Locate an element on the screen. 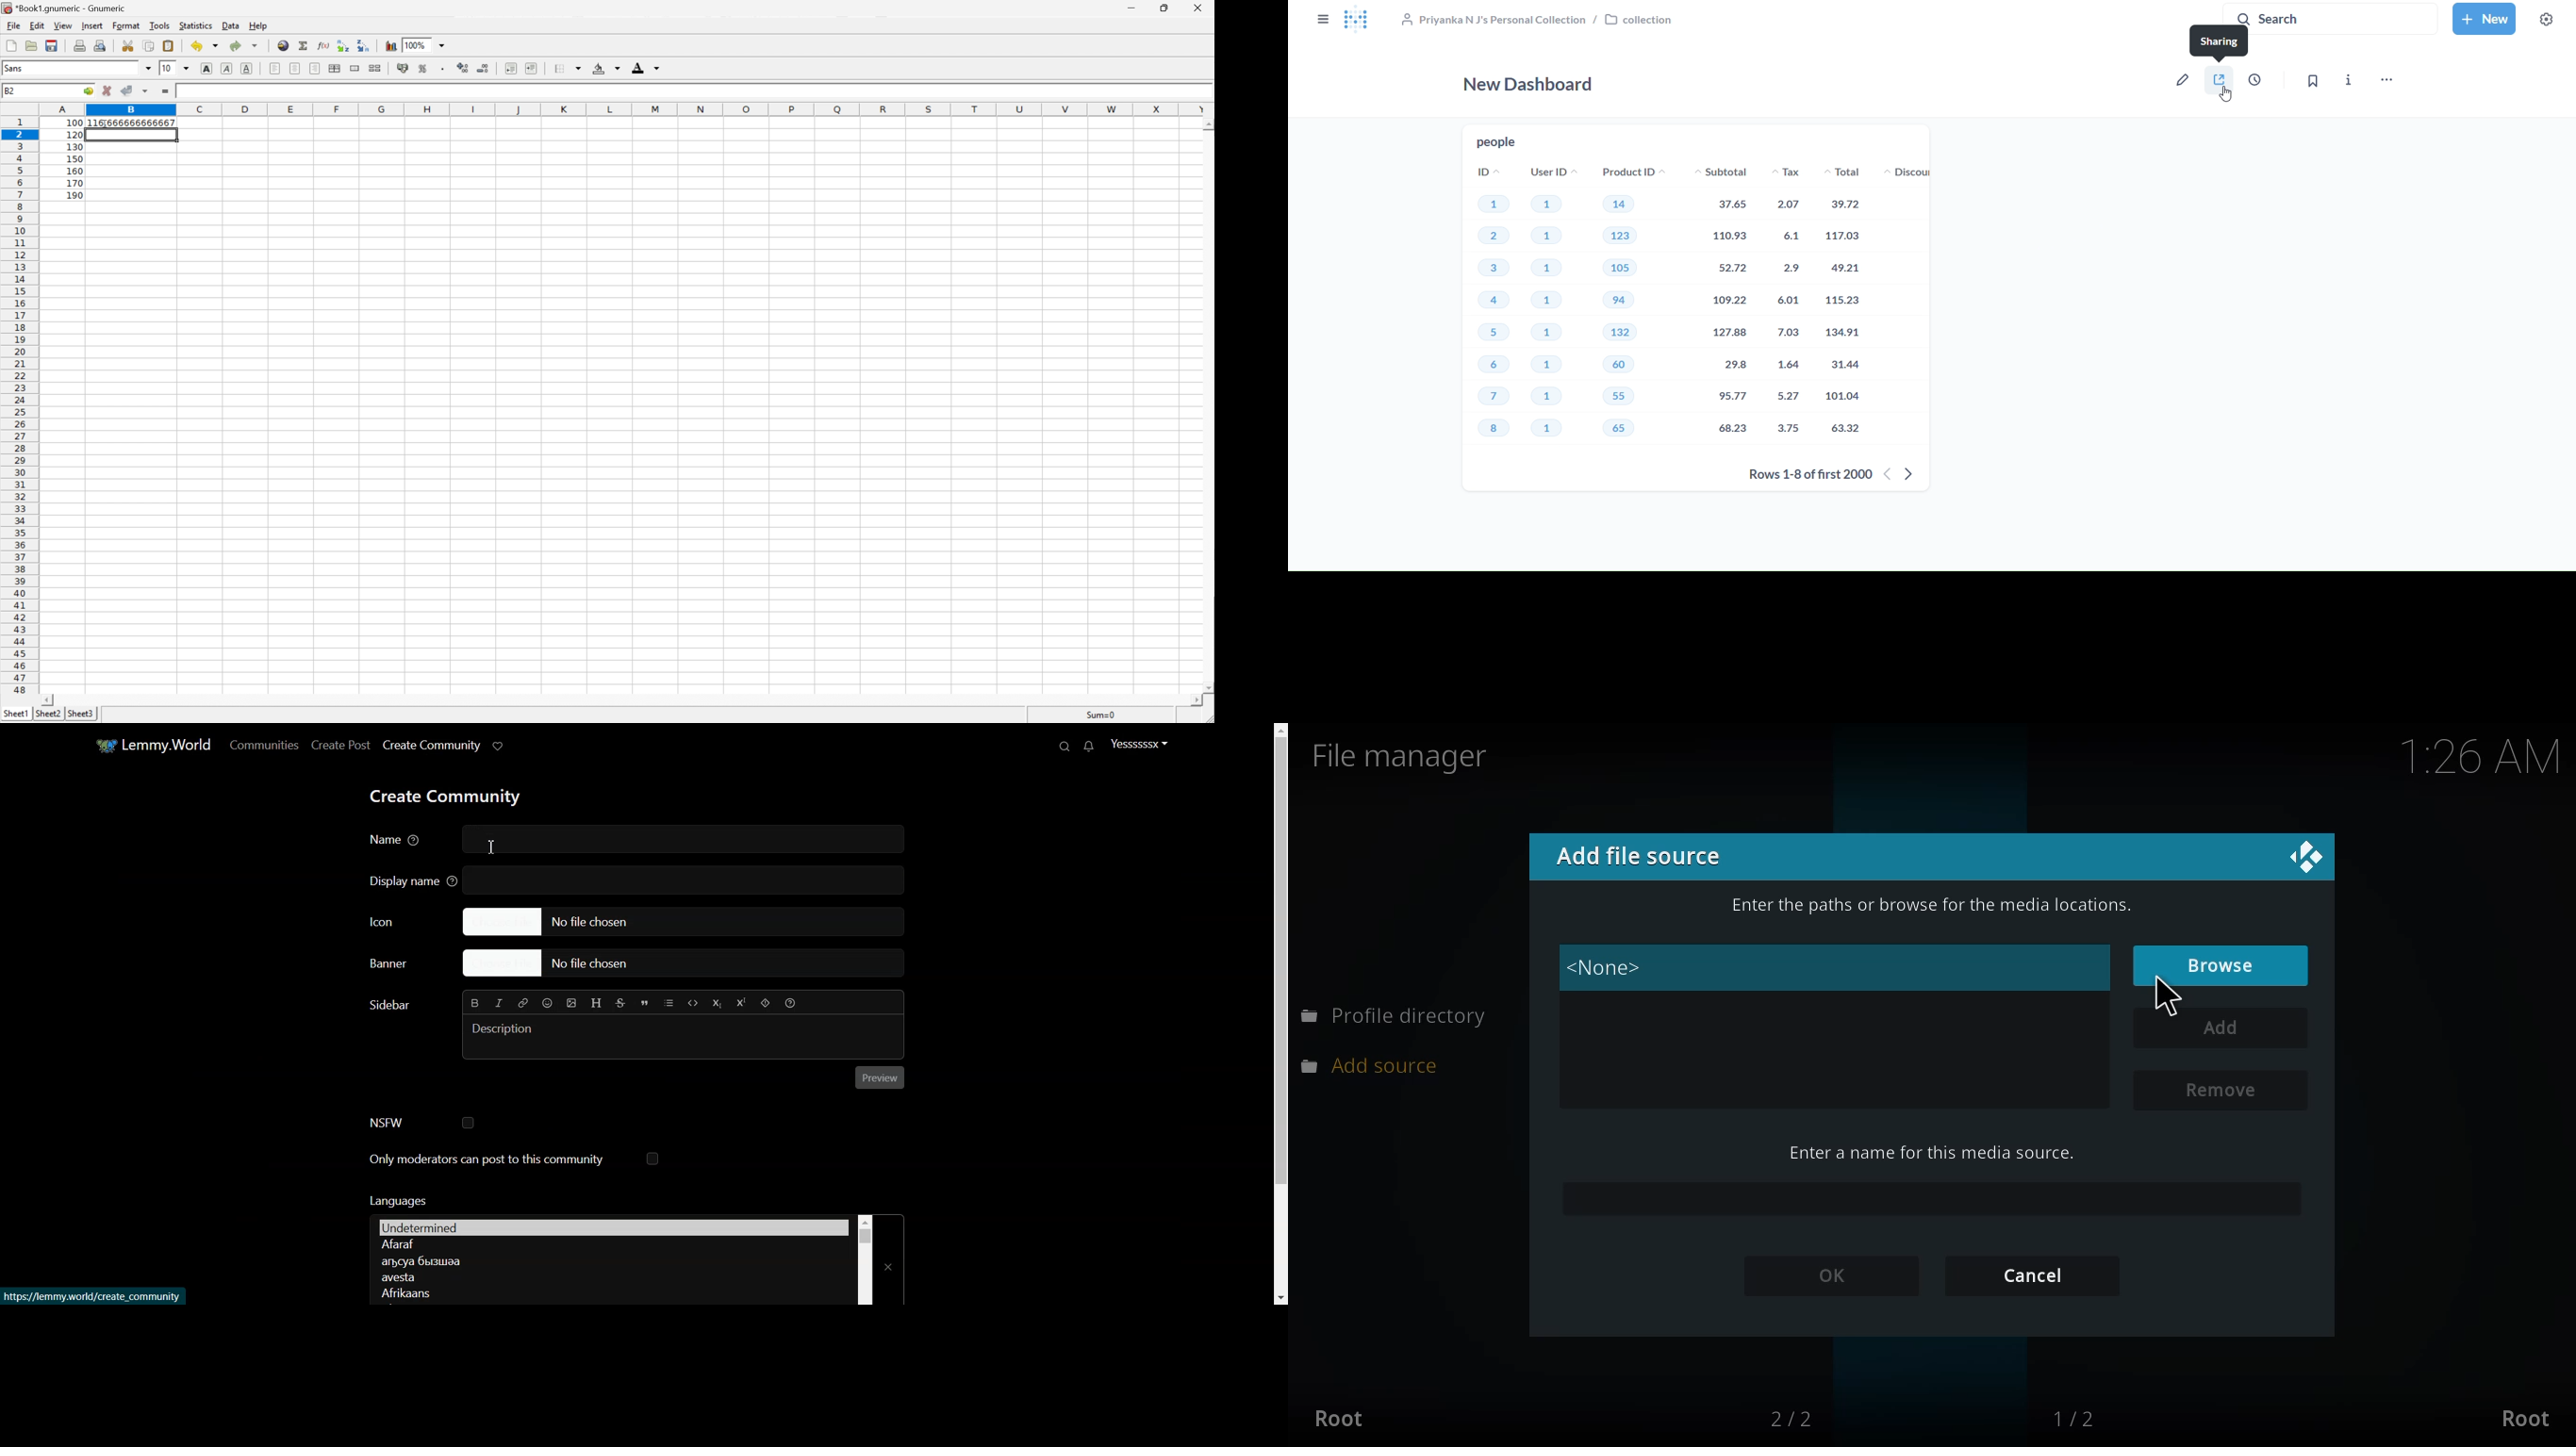 The width and height of the screenshot is (2576, 1456). Paste the clipboard is located at coordinates (170, 45).